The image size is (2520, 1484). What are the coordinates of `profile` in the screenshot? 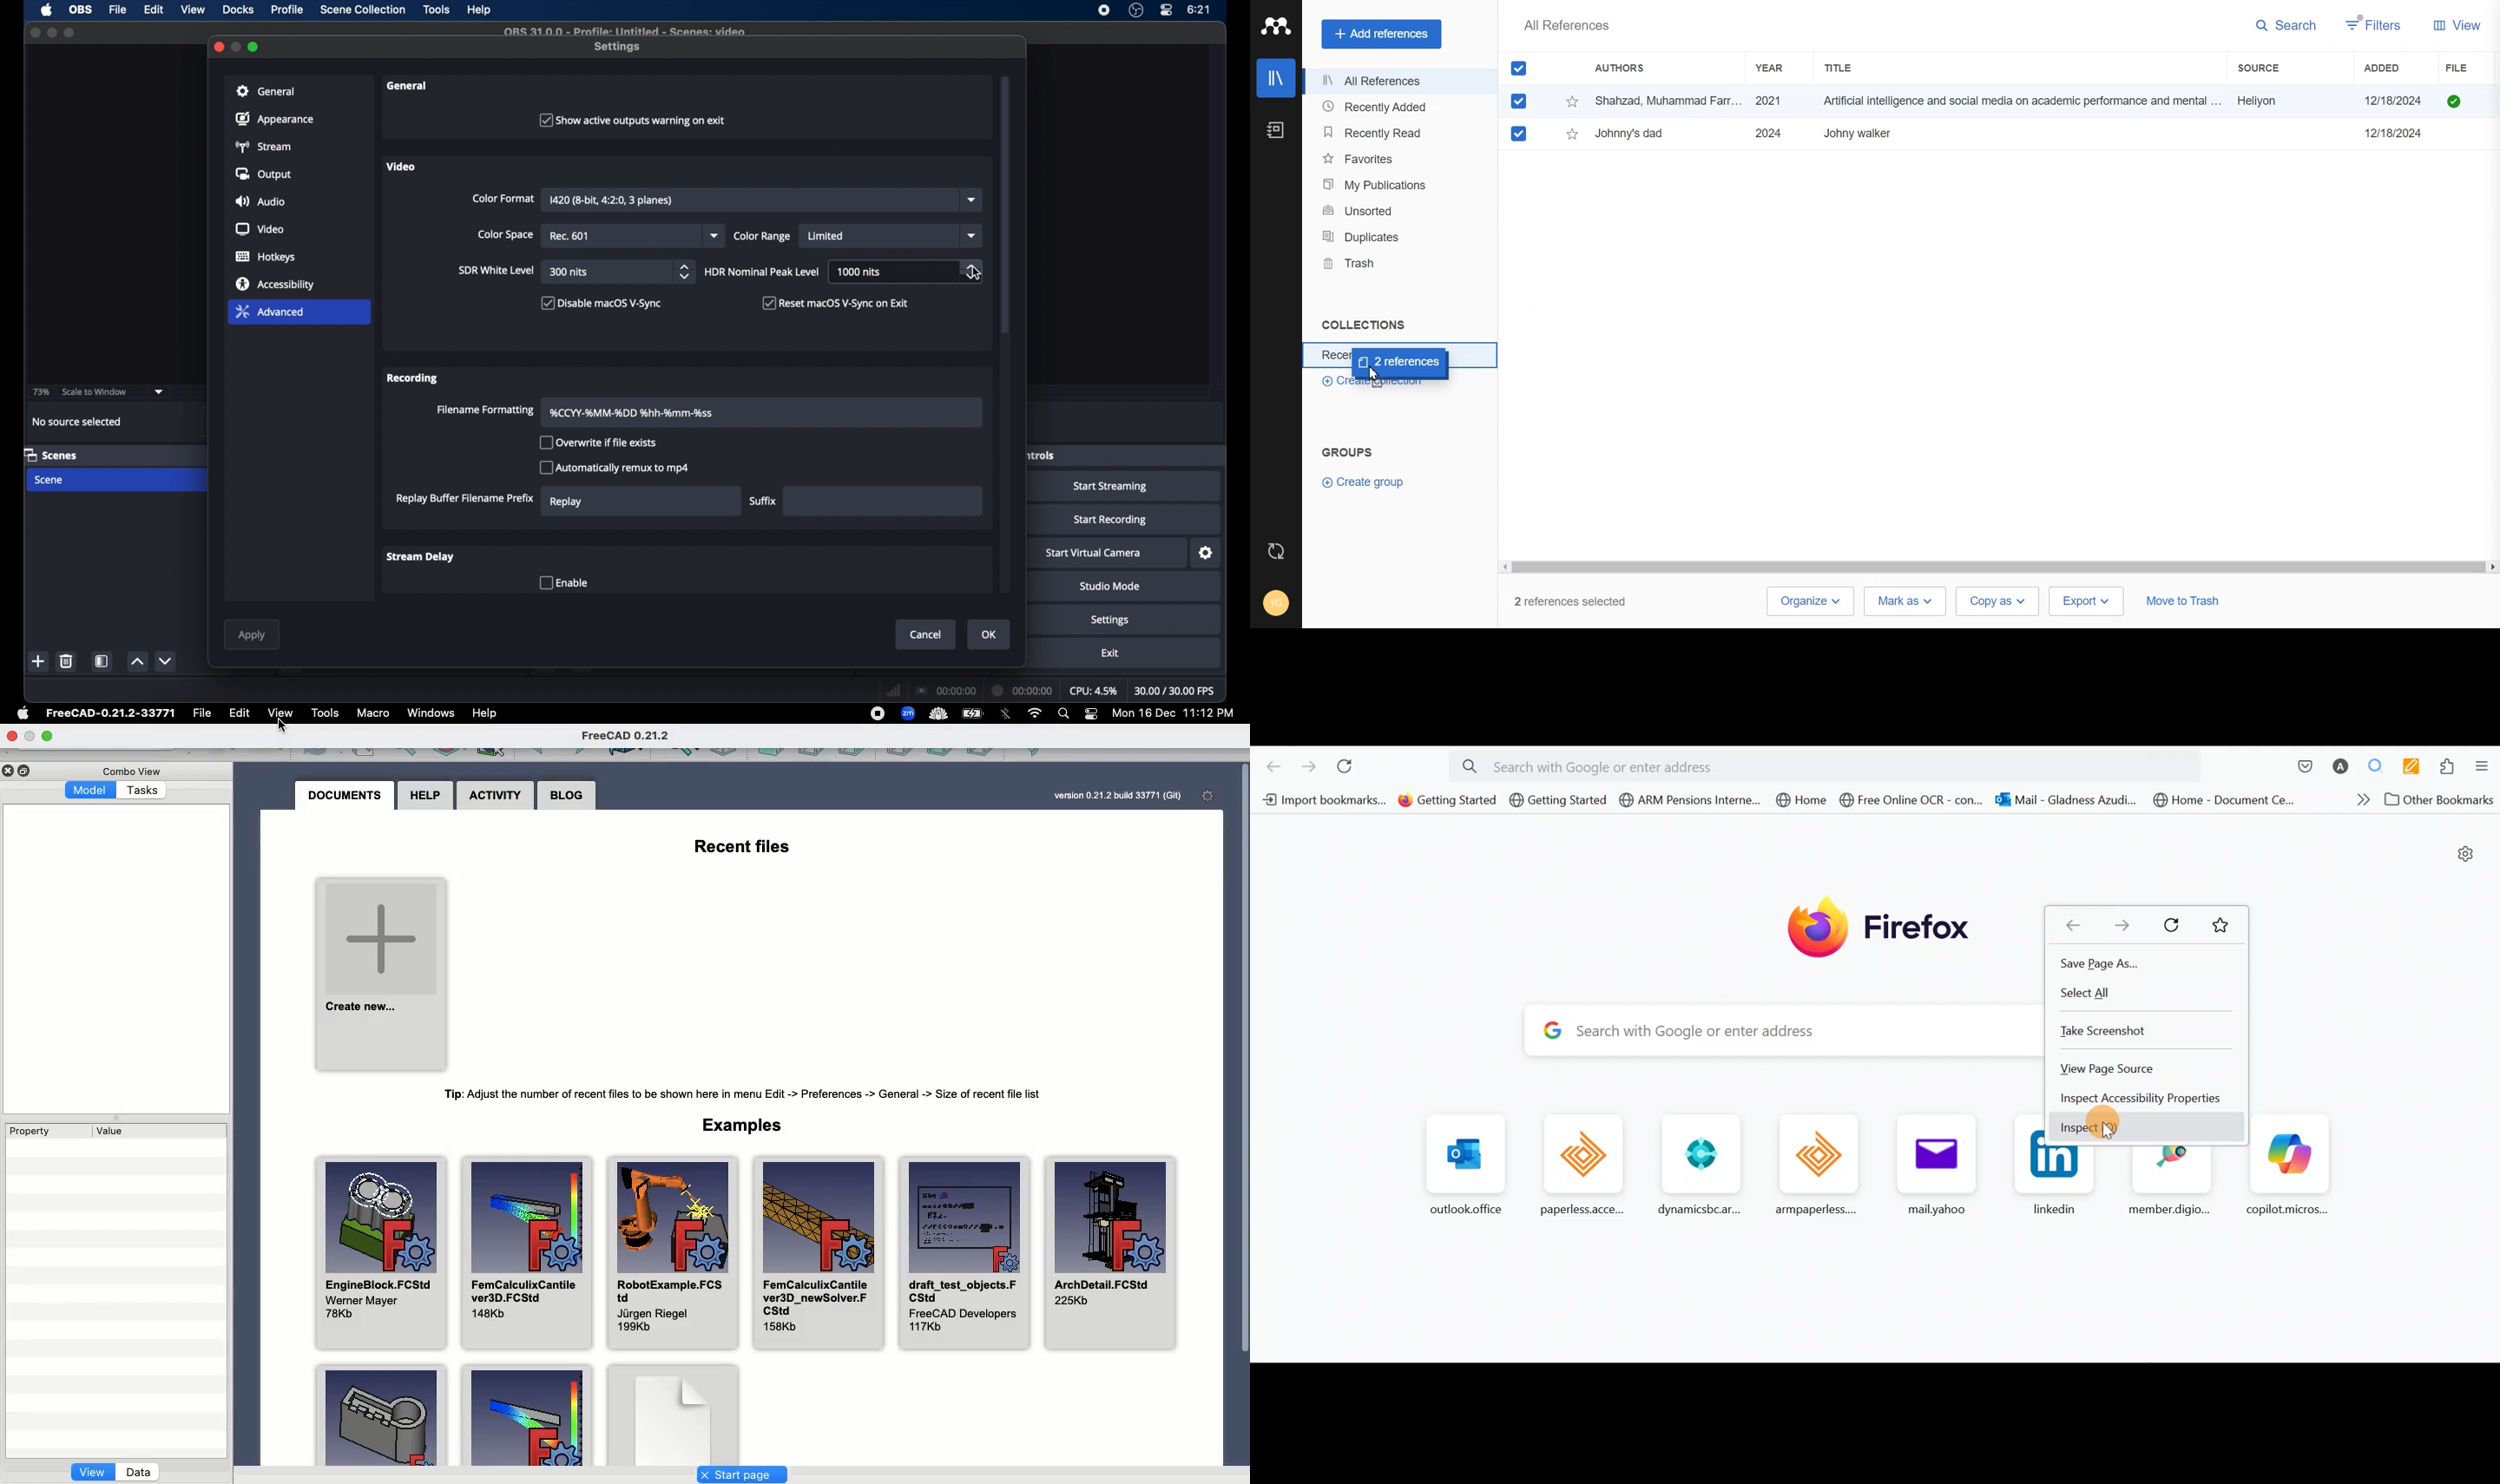 It's located at (288, 10).